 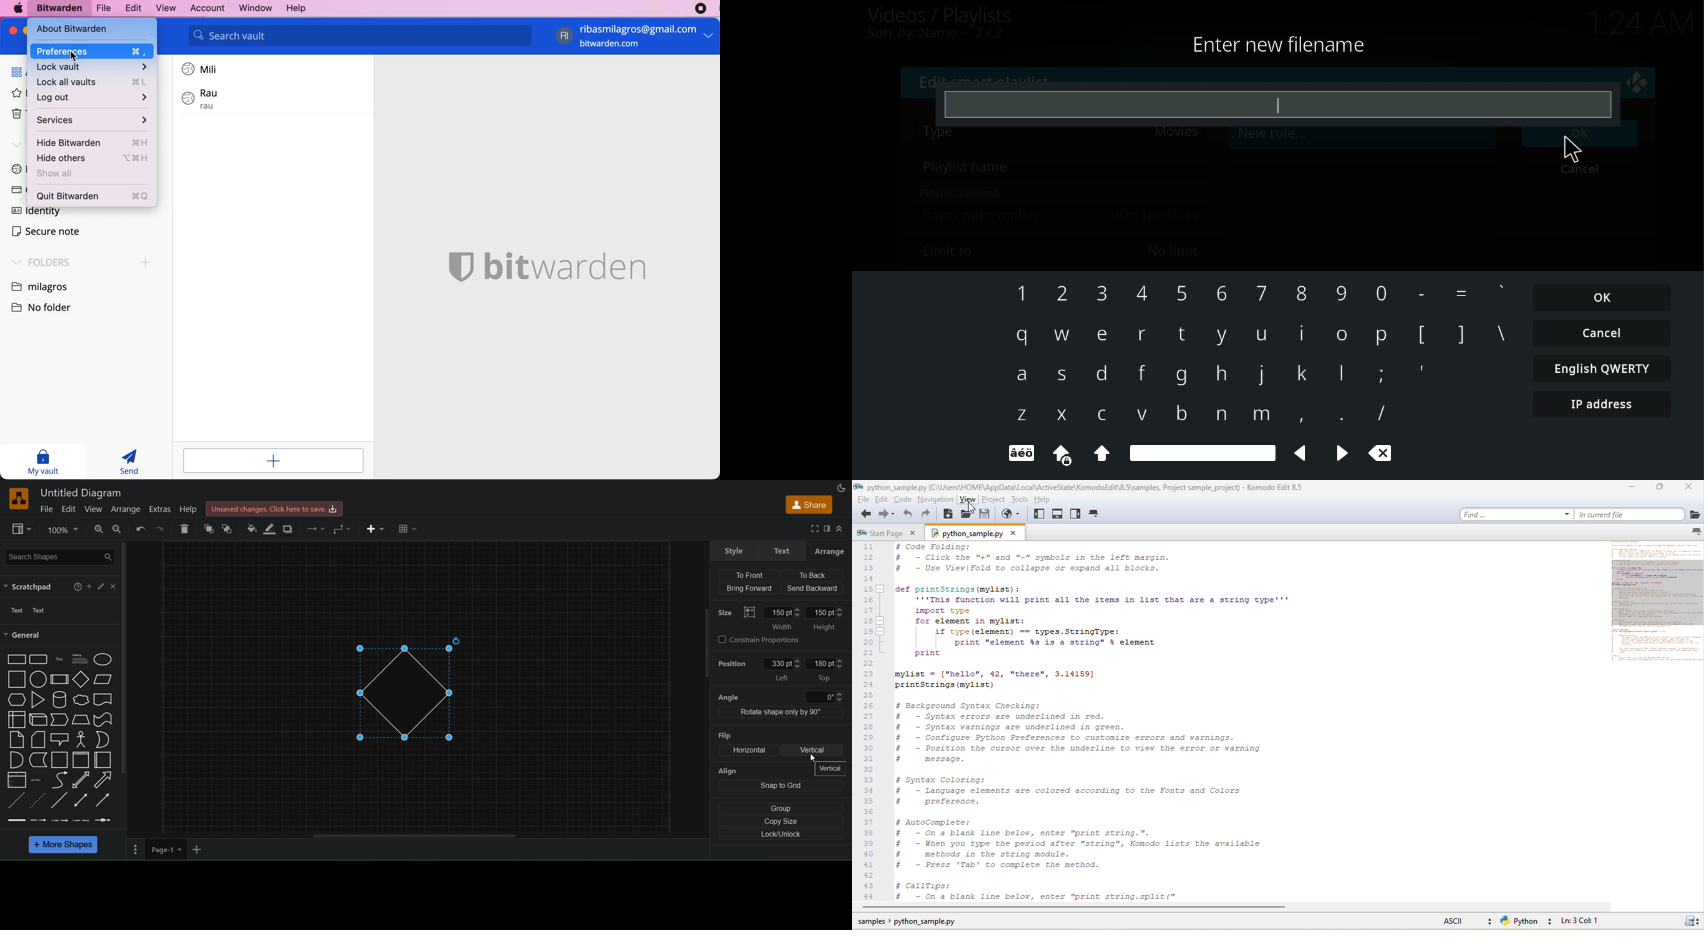 I want to click on `, so click(x=1500, y=292).